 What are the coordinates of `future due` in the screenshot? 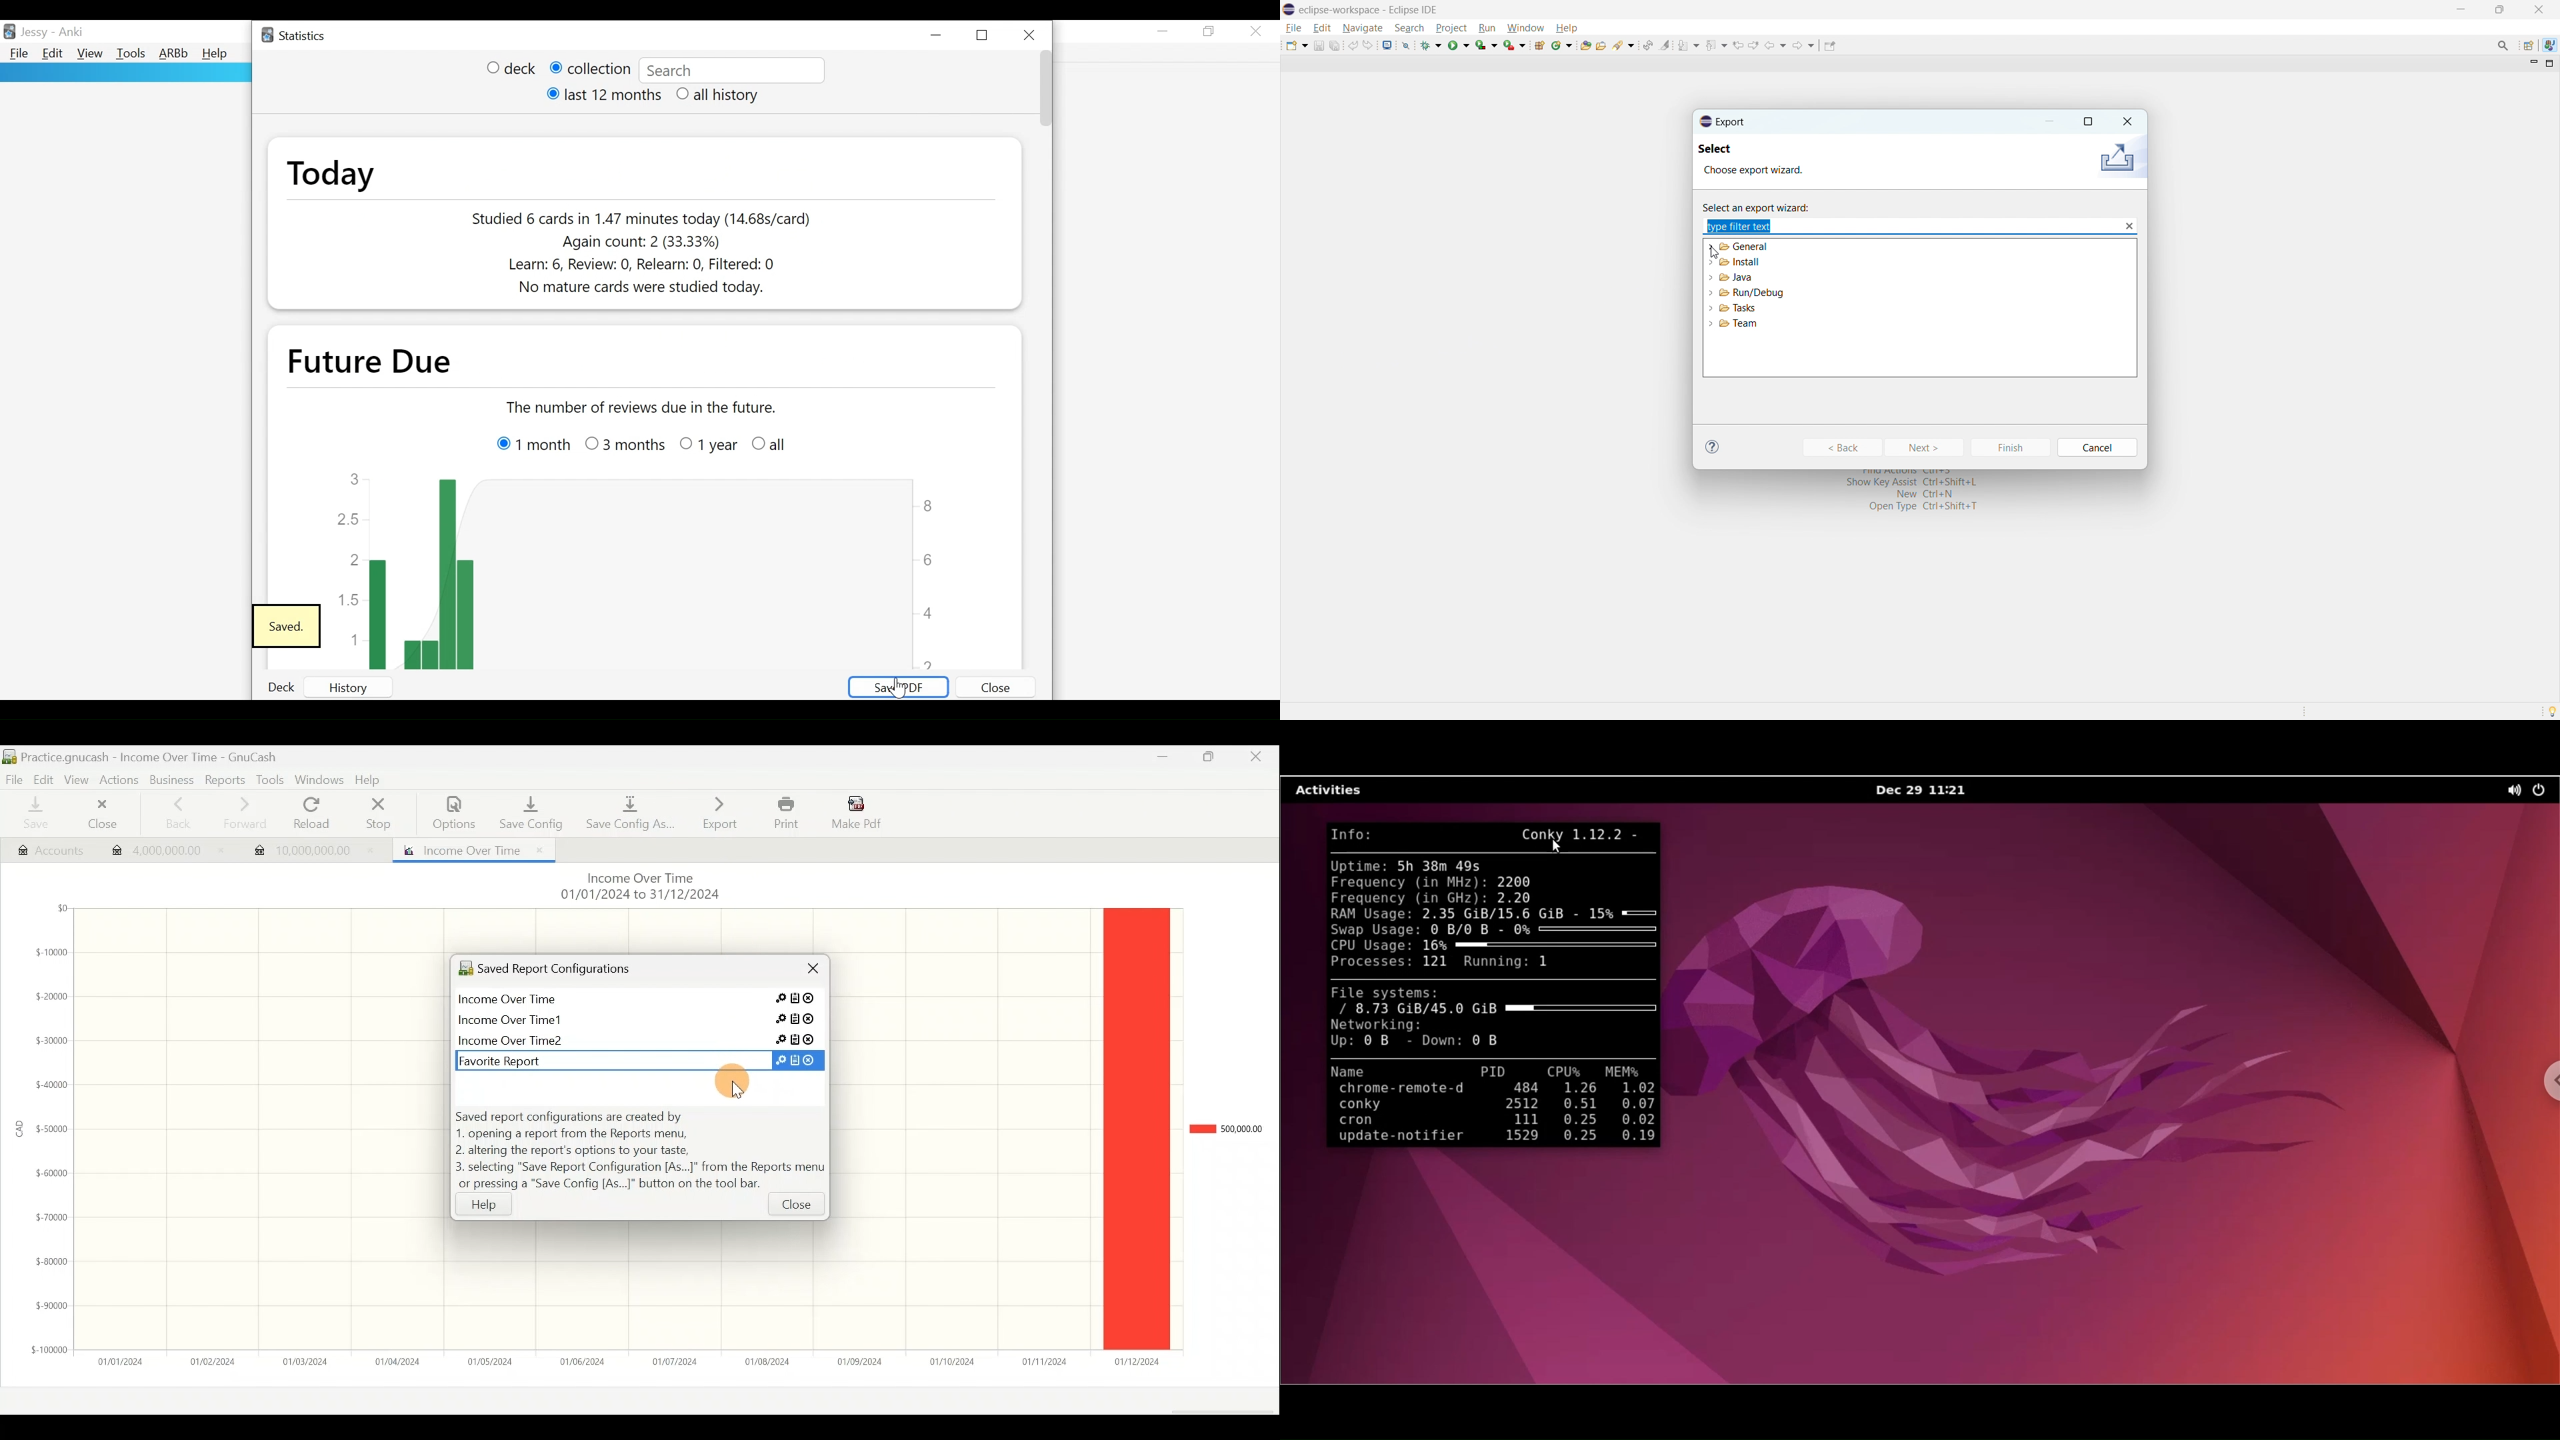 It's located at (384, 361).